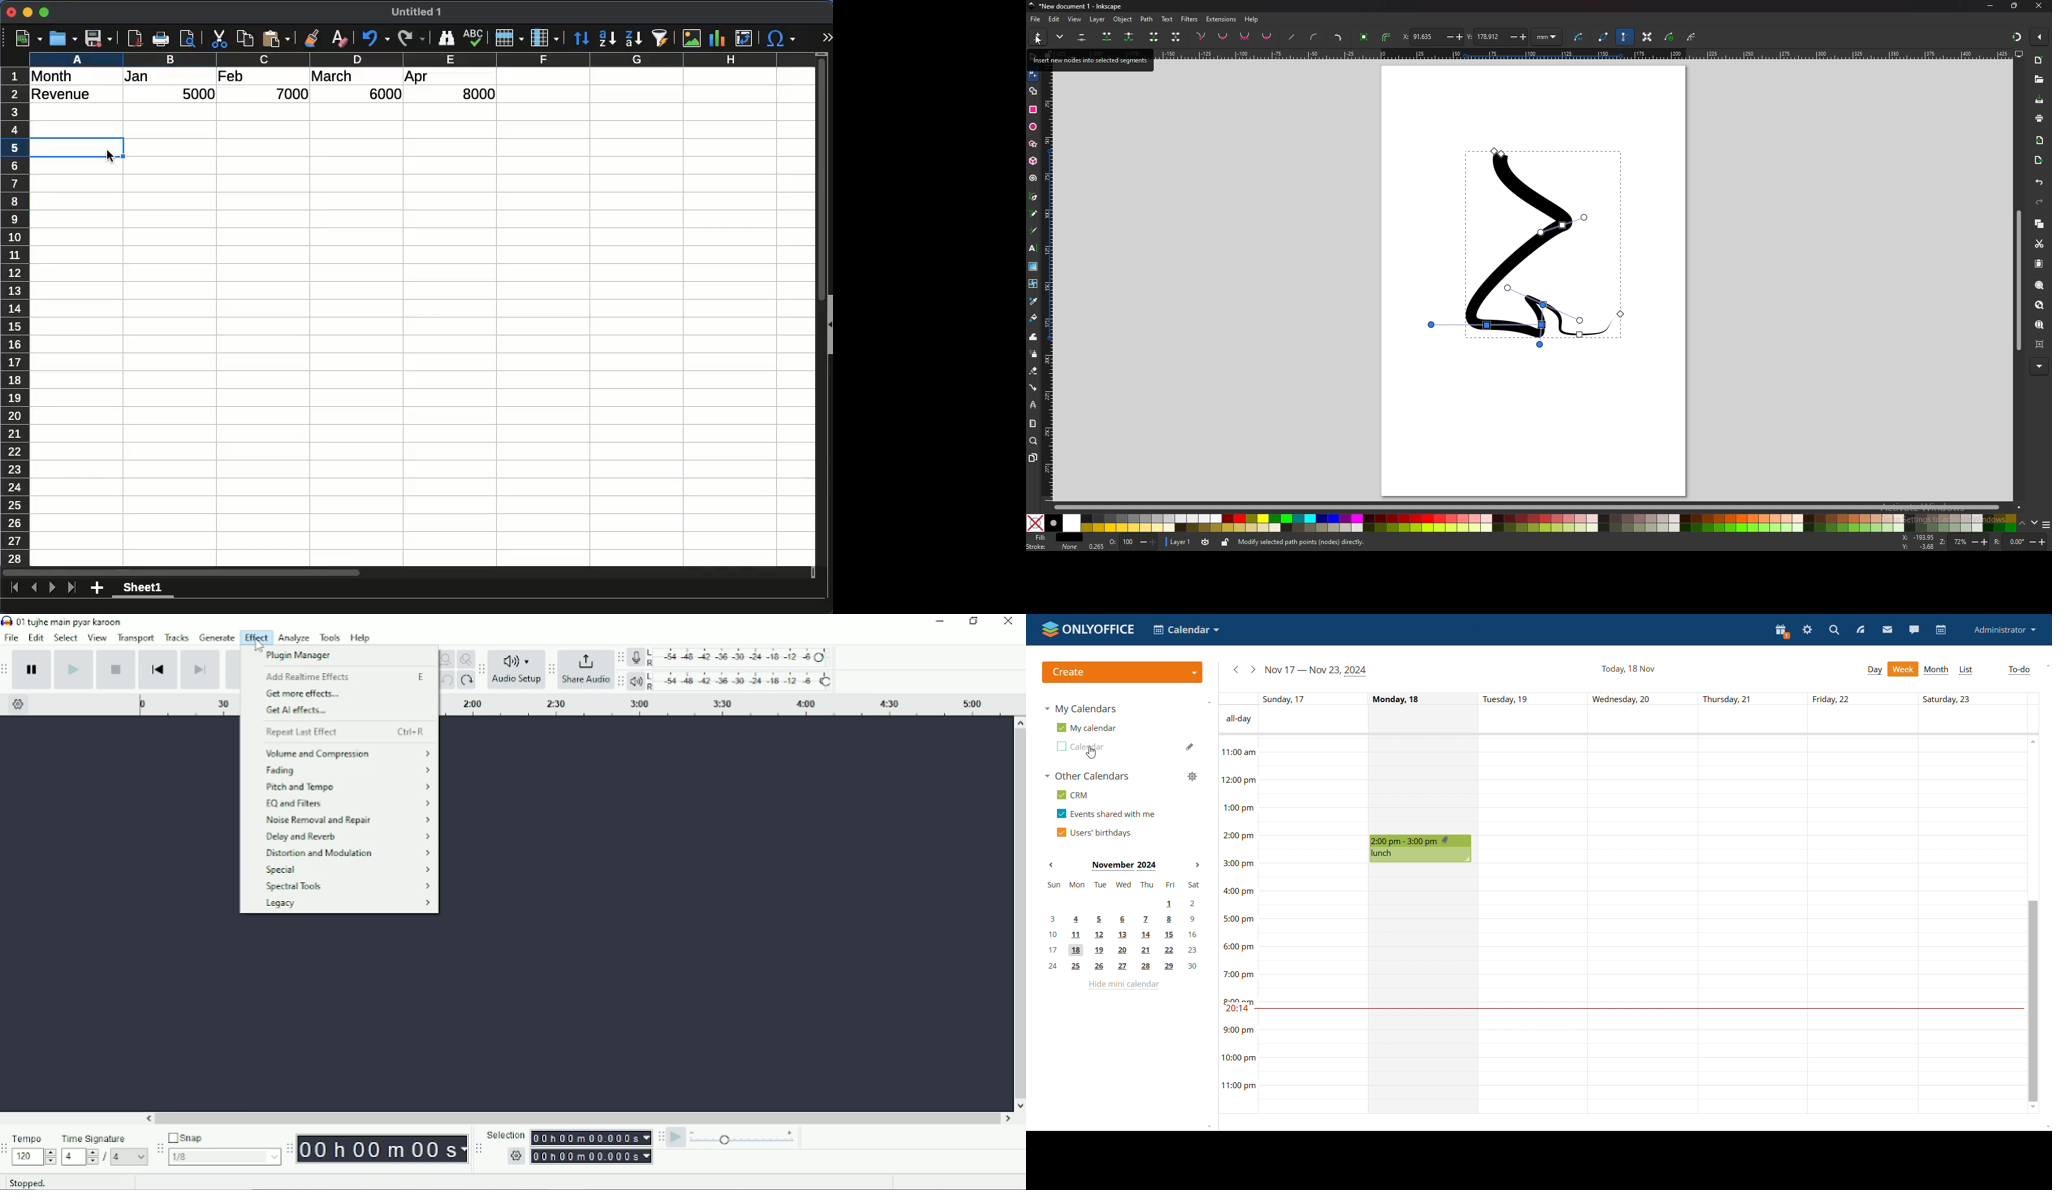 This screenshot has width=2072, height=1204. What do you see at coordinates (348, 788) in the screenshot?
I see `Pitch and Tempo` at bounding box center [348, 788].